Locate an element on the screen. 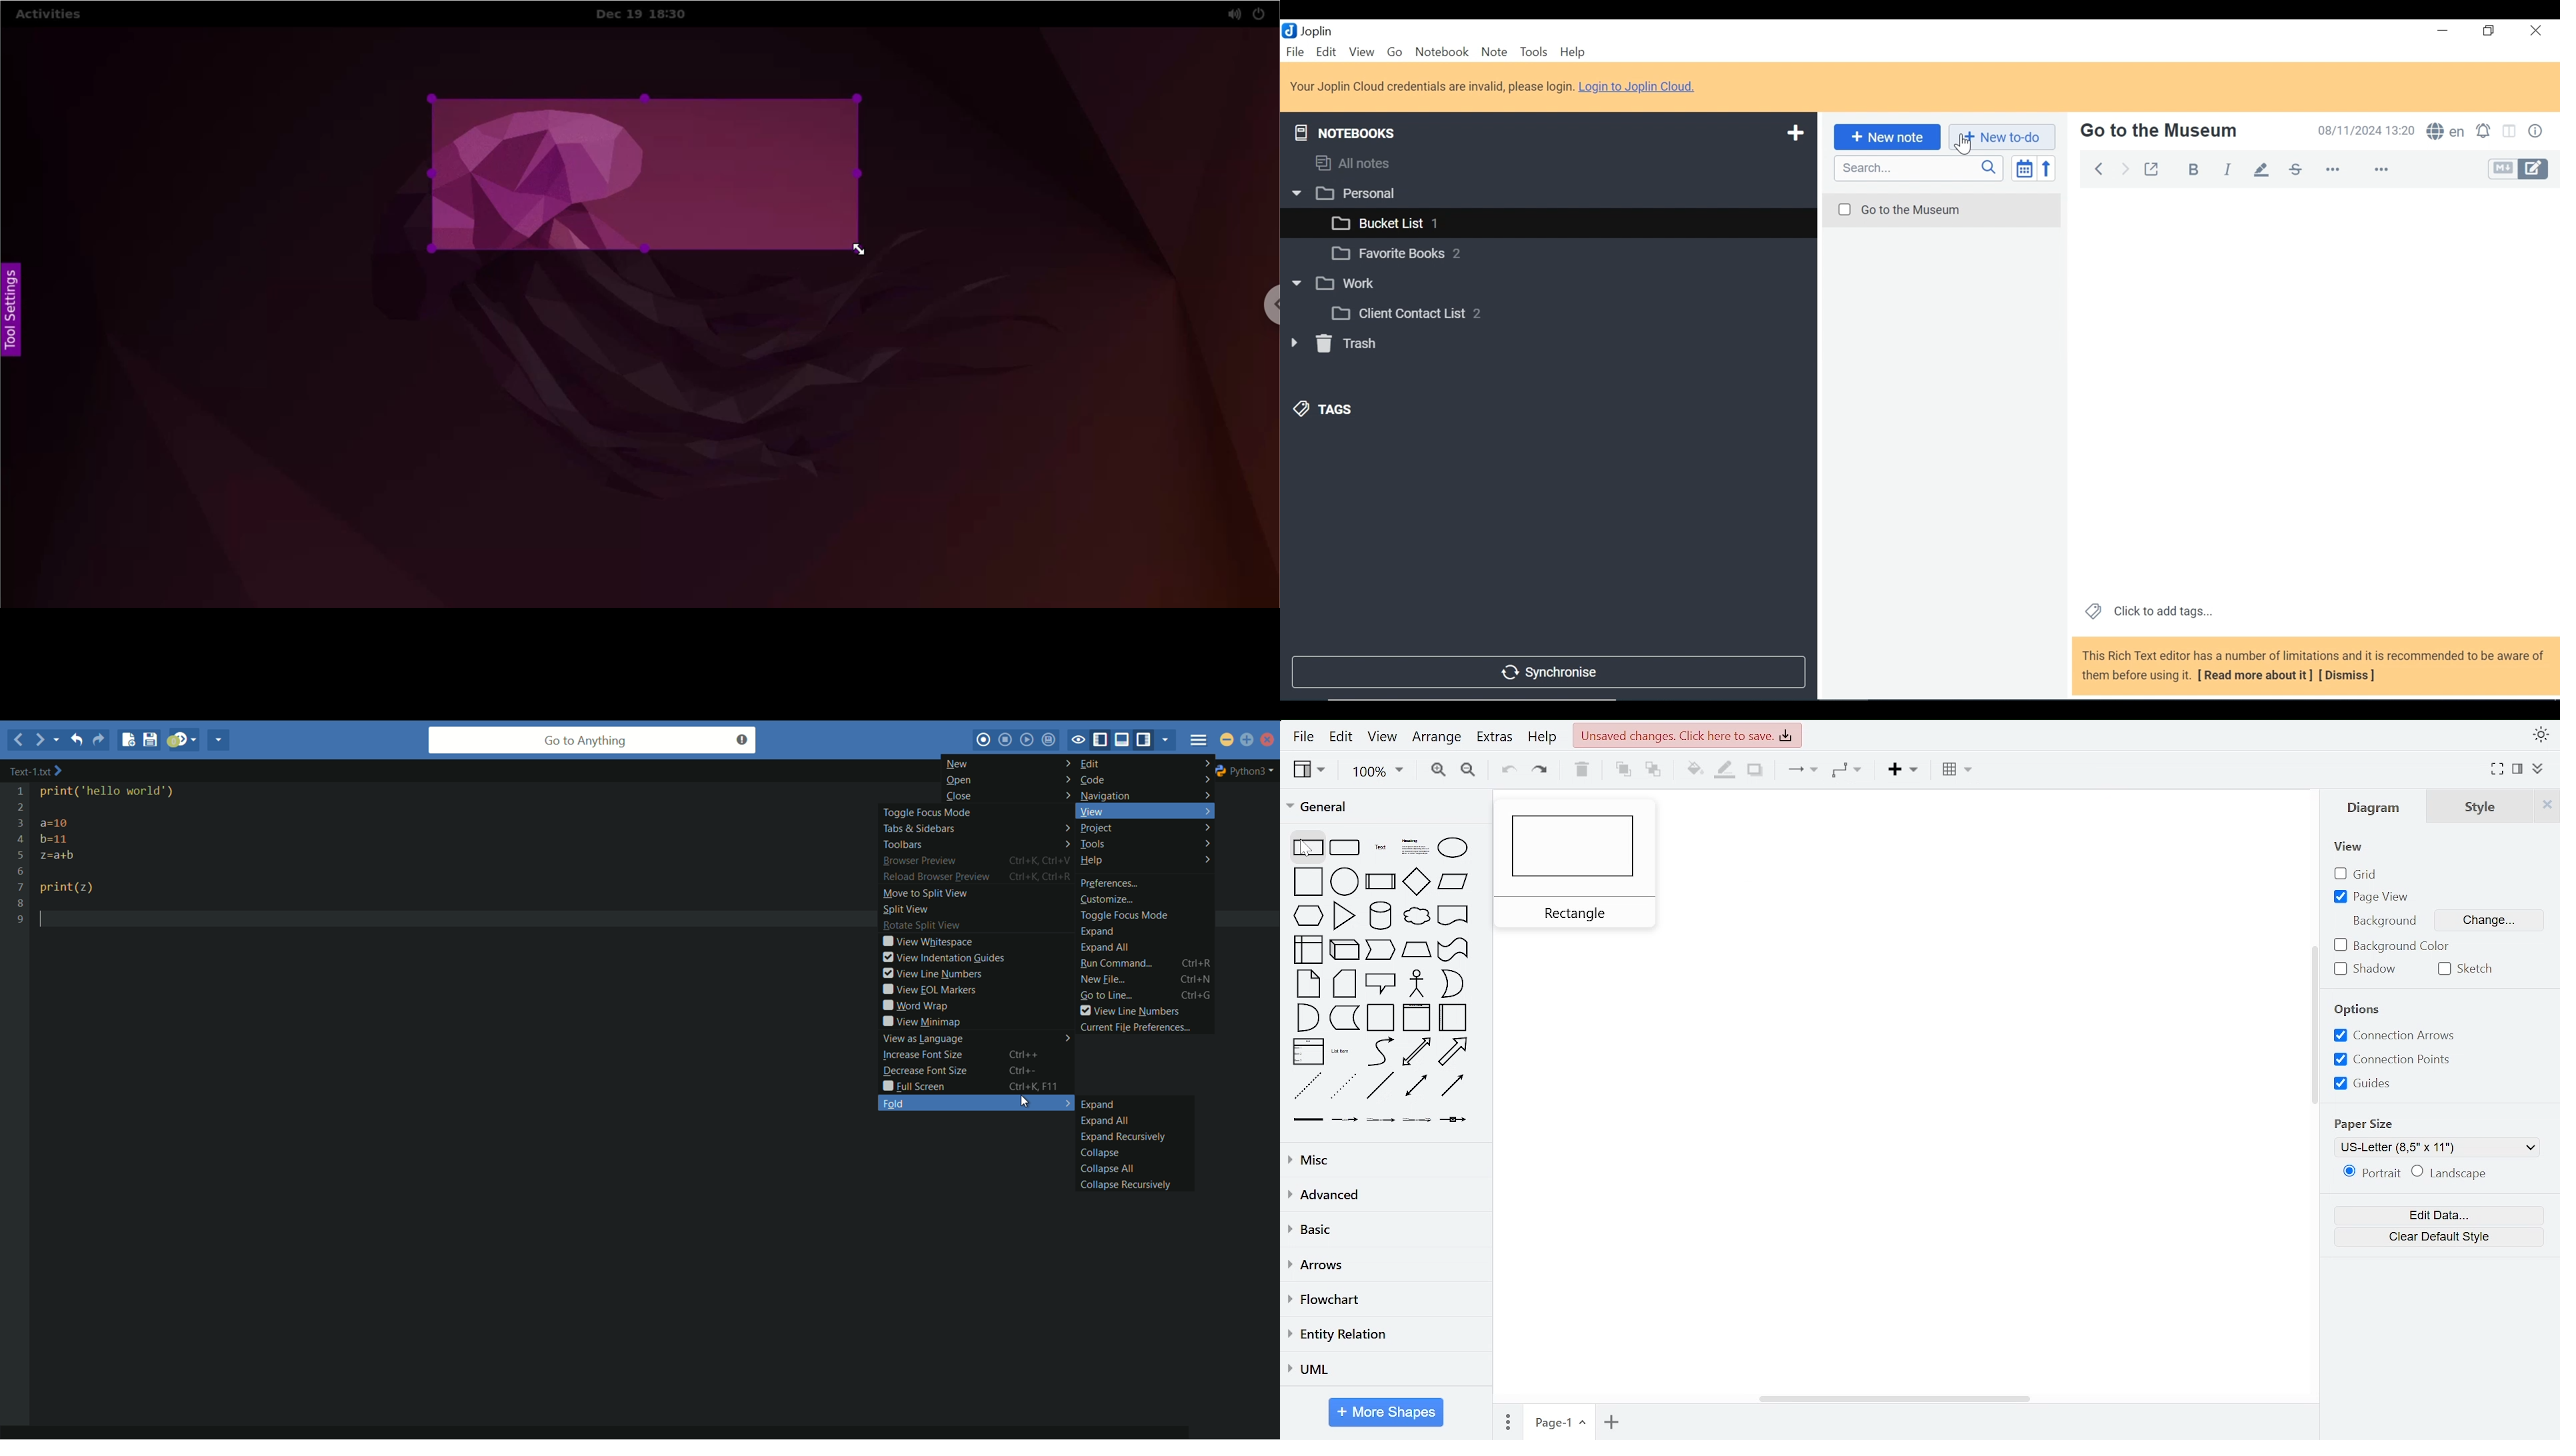 This screenshot has height=1456, width=2576. Notebooks and Tags Display is located at coordinates (1547, 163).